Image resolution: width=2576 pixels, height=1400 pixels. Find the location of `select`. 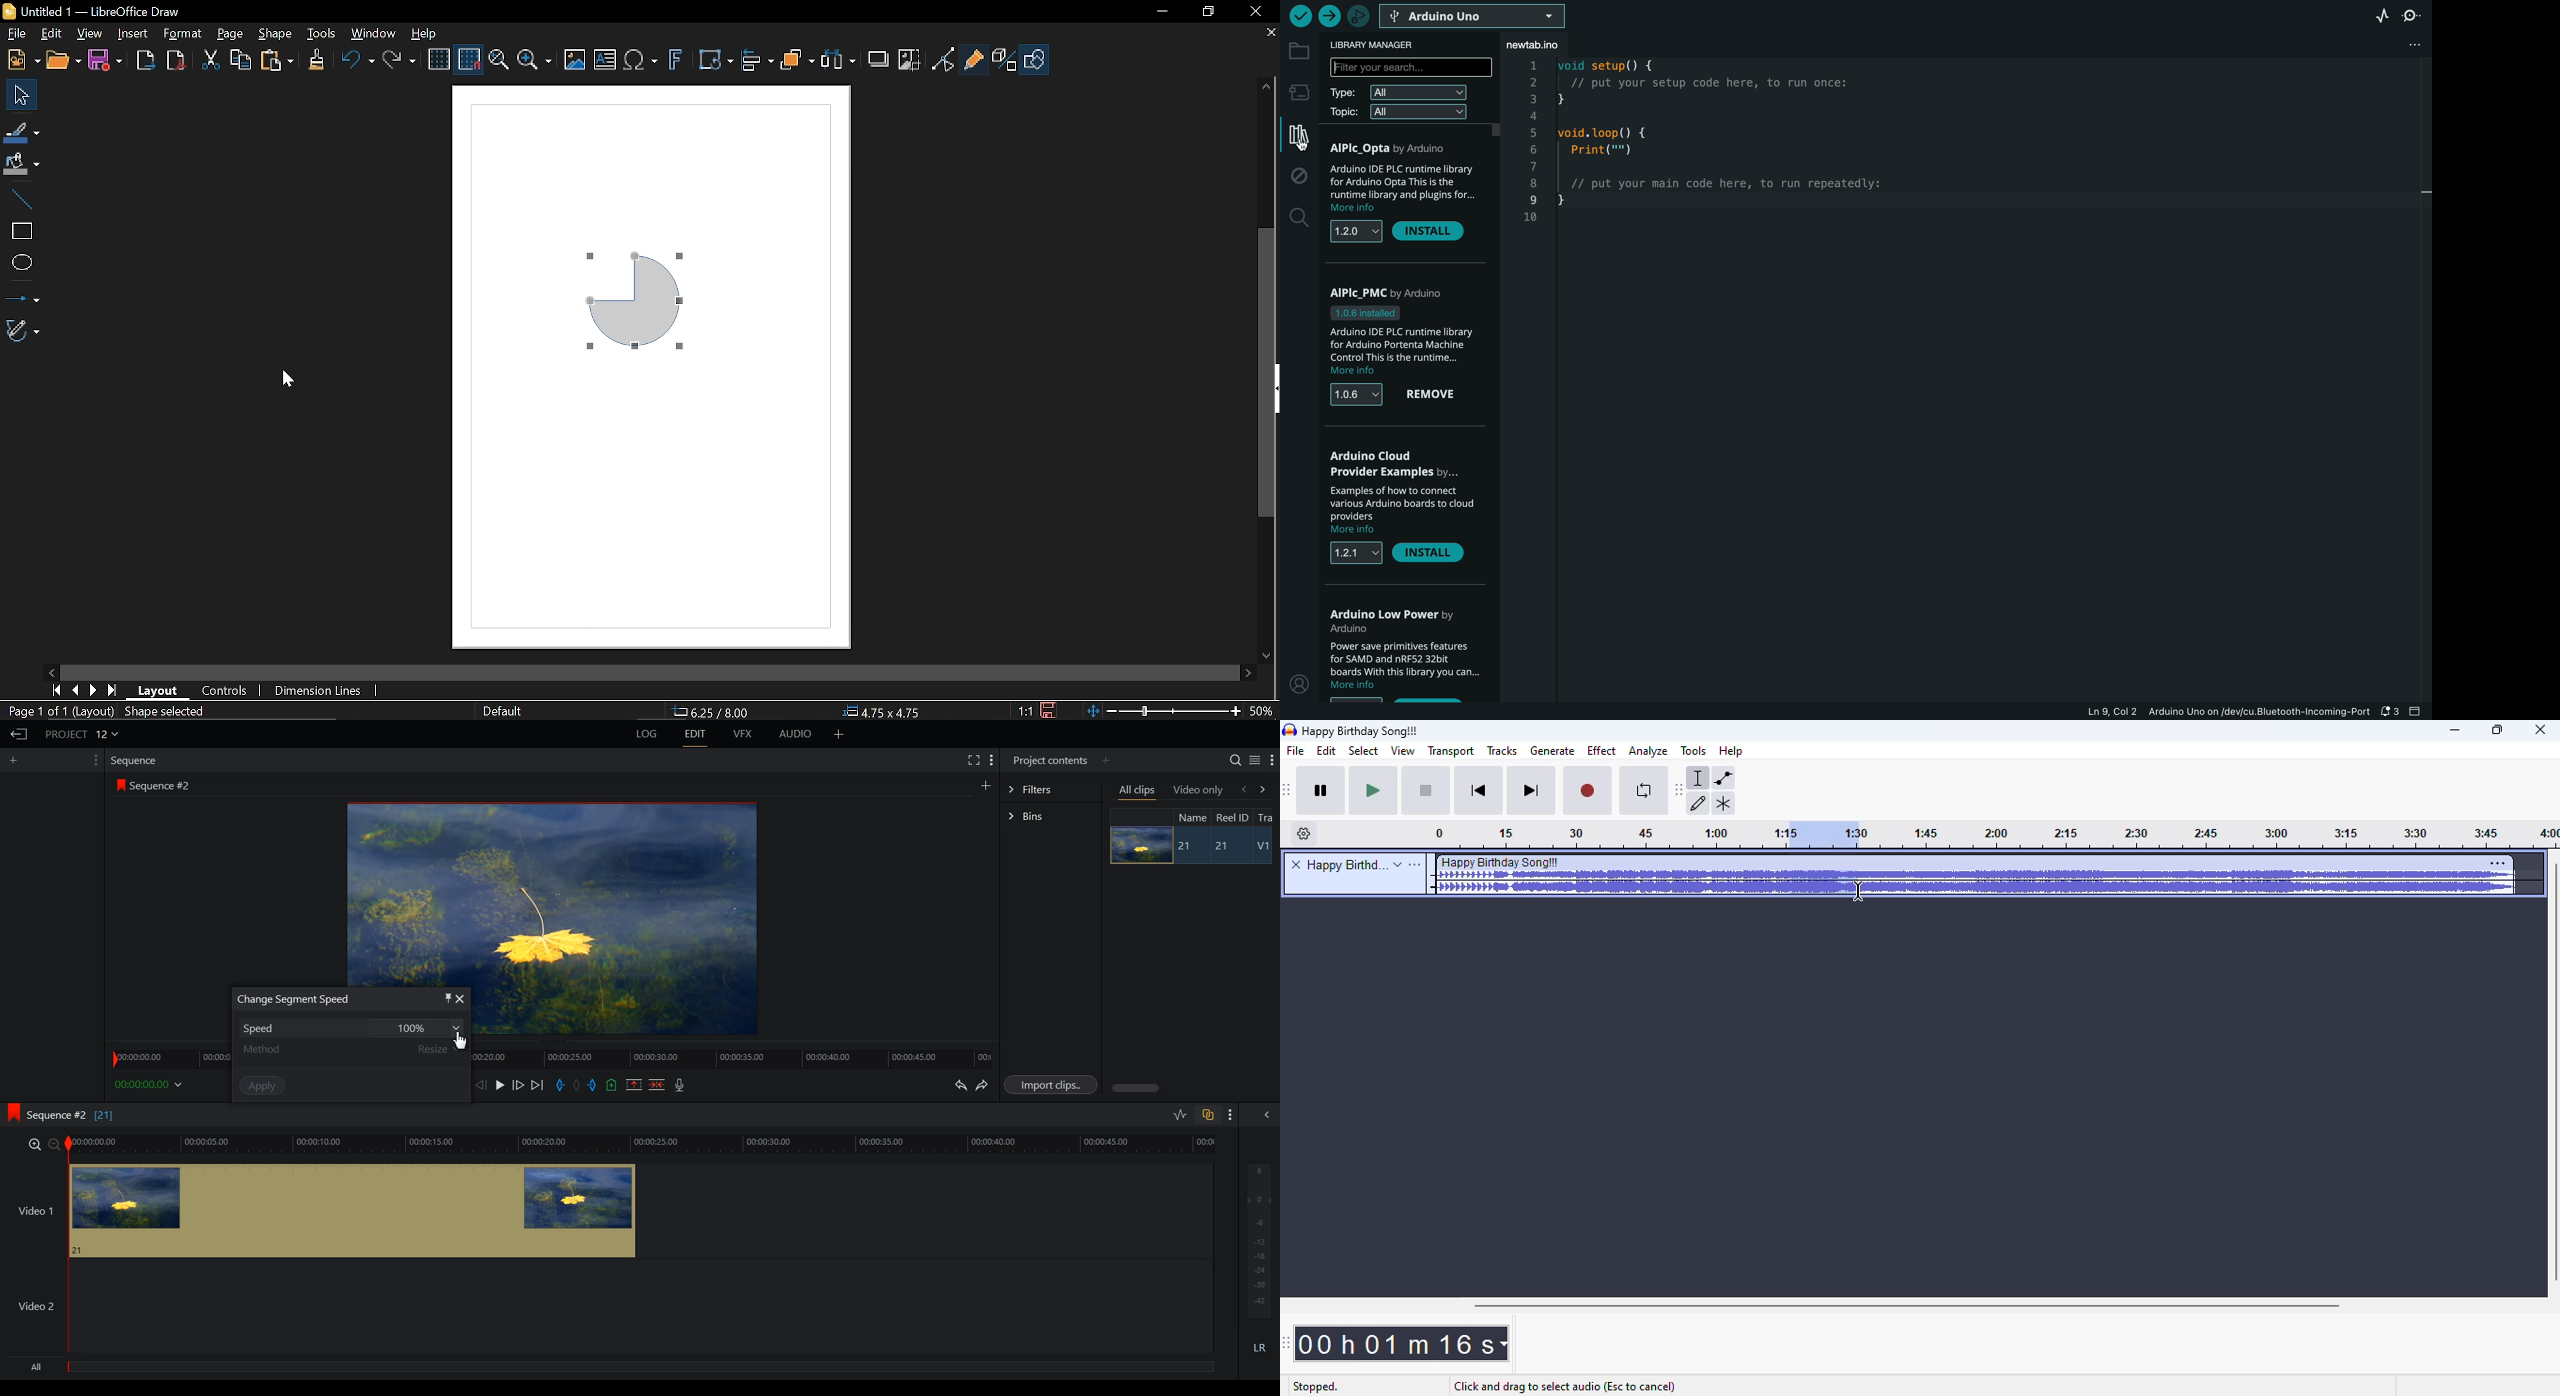

select is located at coordinates (1364, 751).